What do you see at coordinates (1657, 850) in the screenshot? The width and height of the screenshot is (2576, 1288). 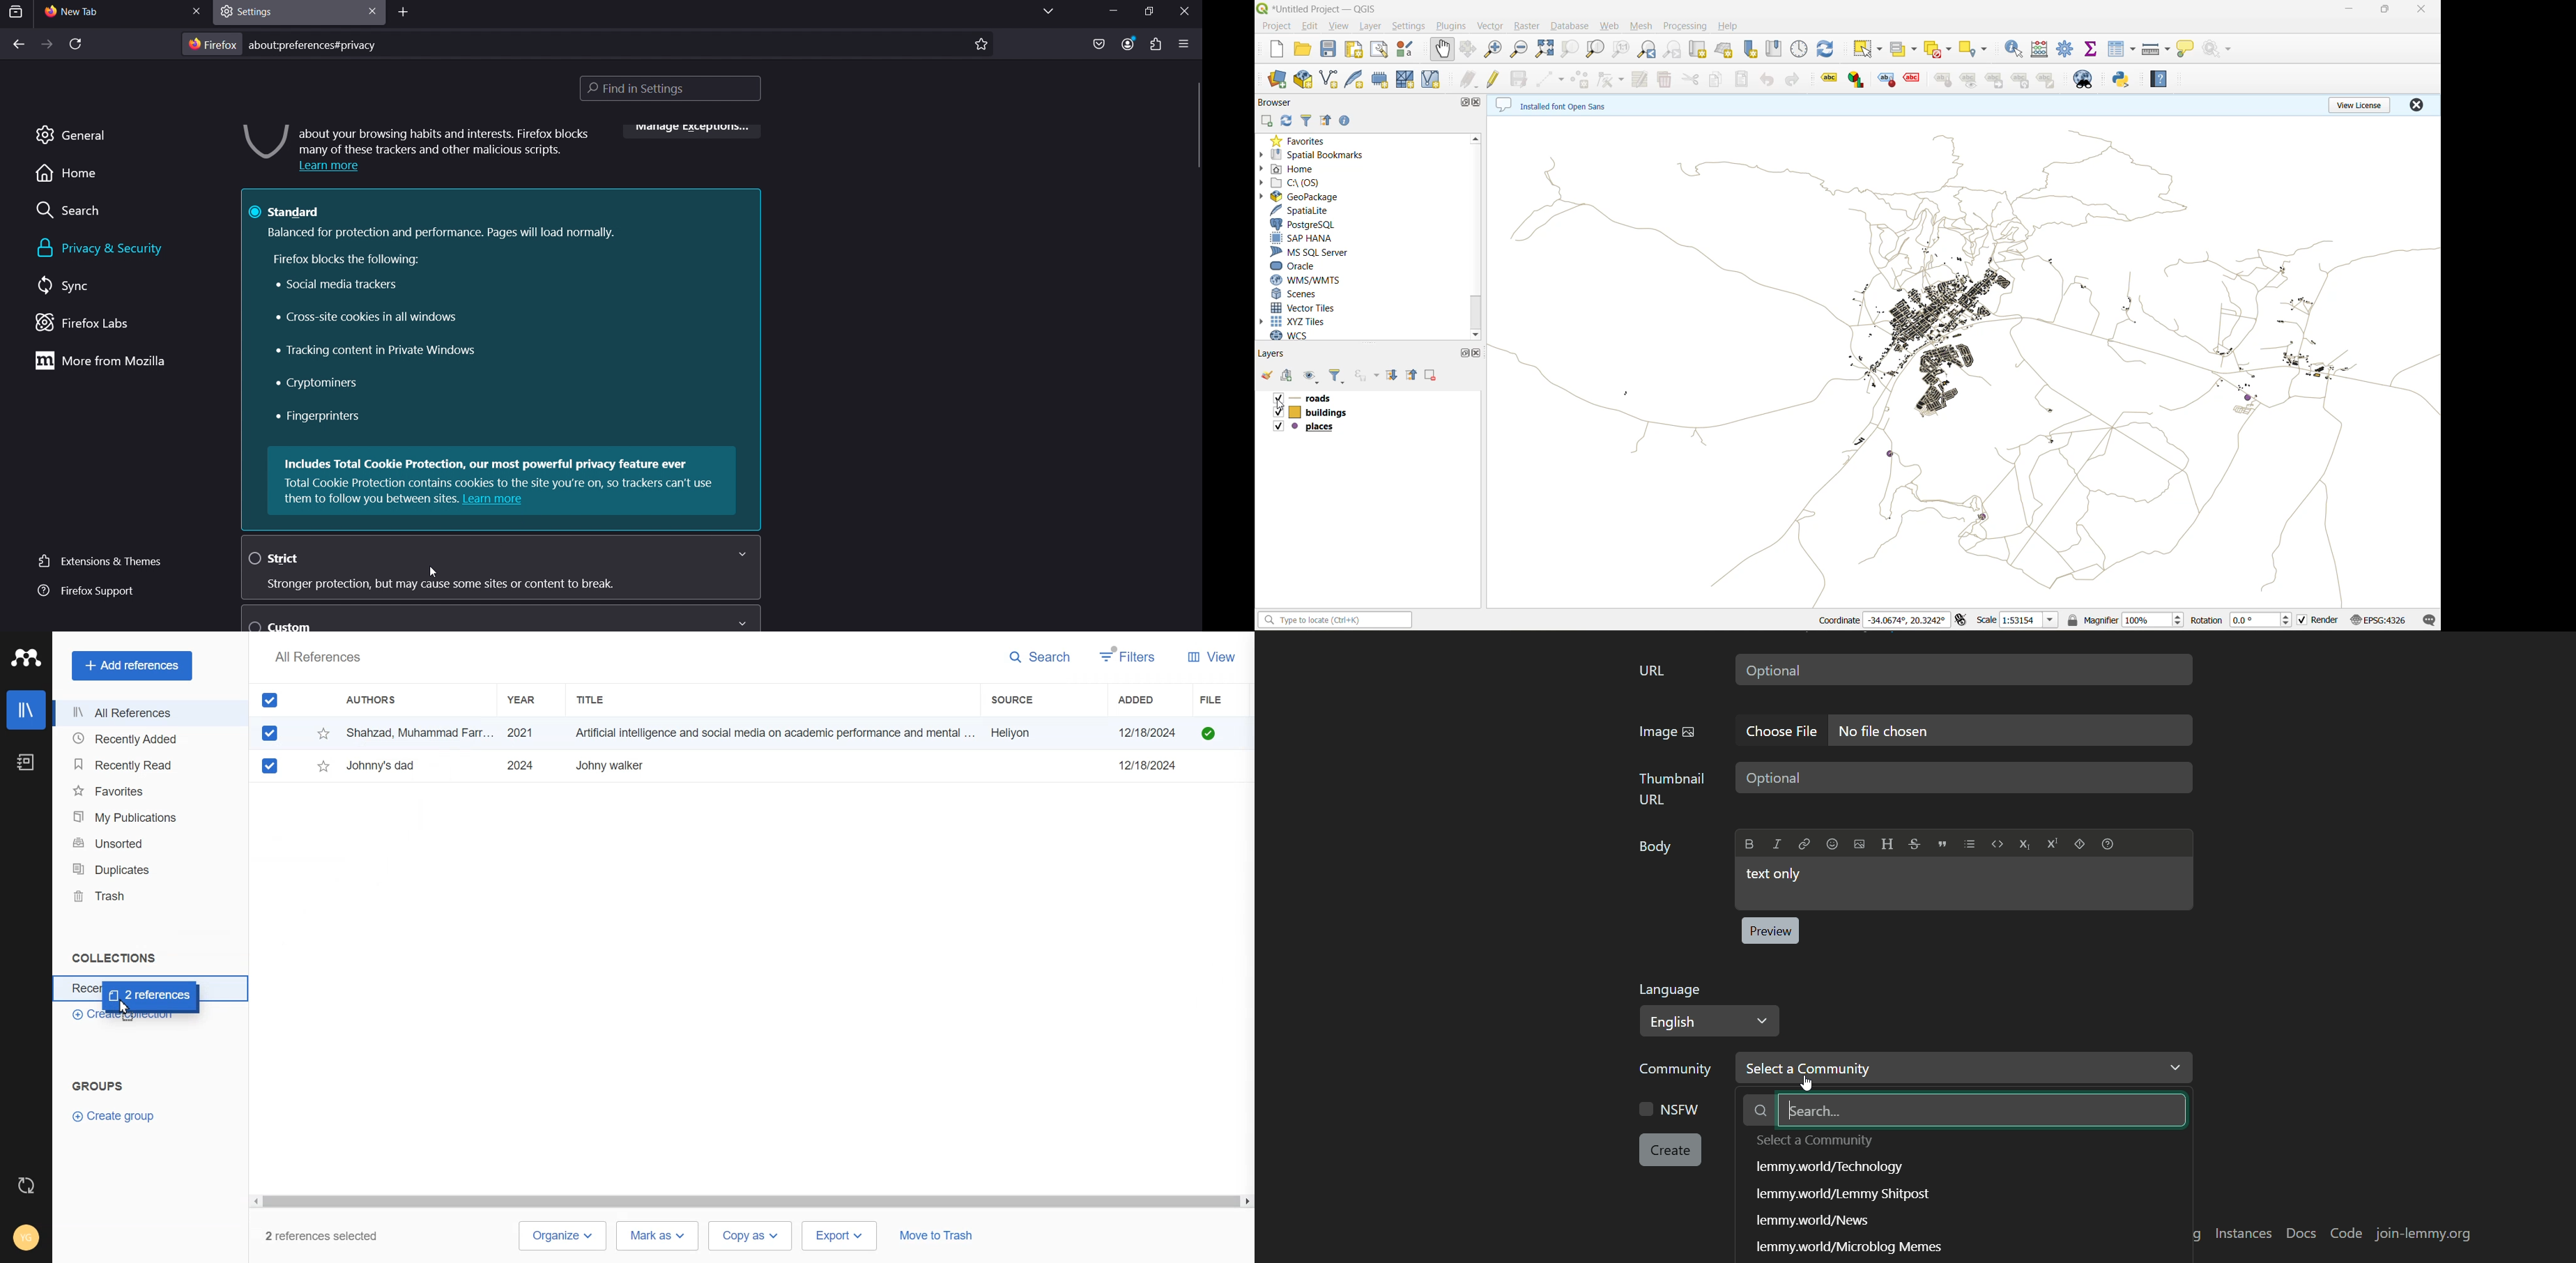 I see `Body` at bounding box center [1657, 850].